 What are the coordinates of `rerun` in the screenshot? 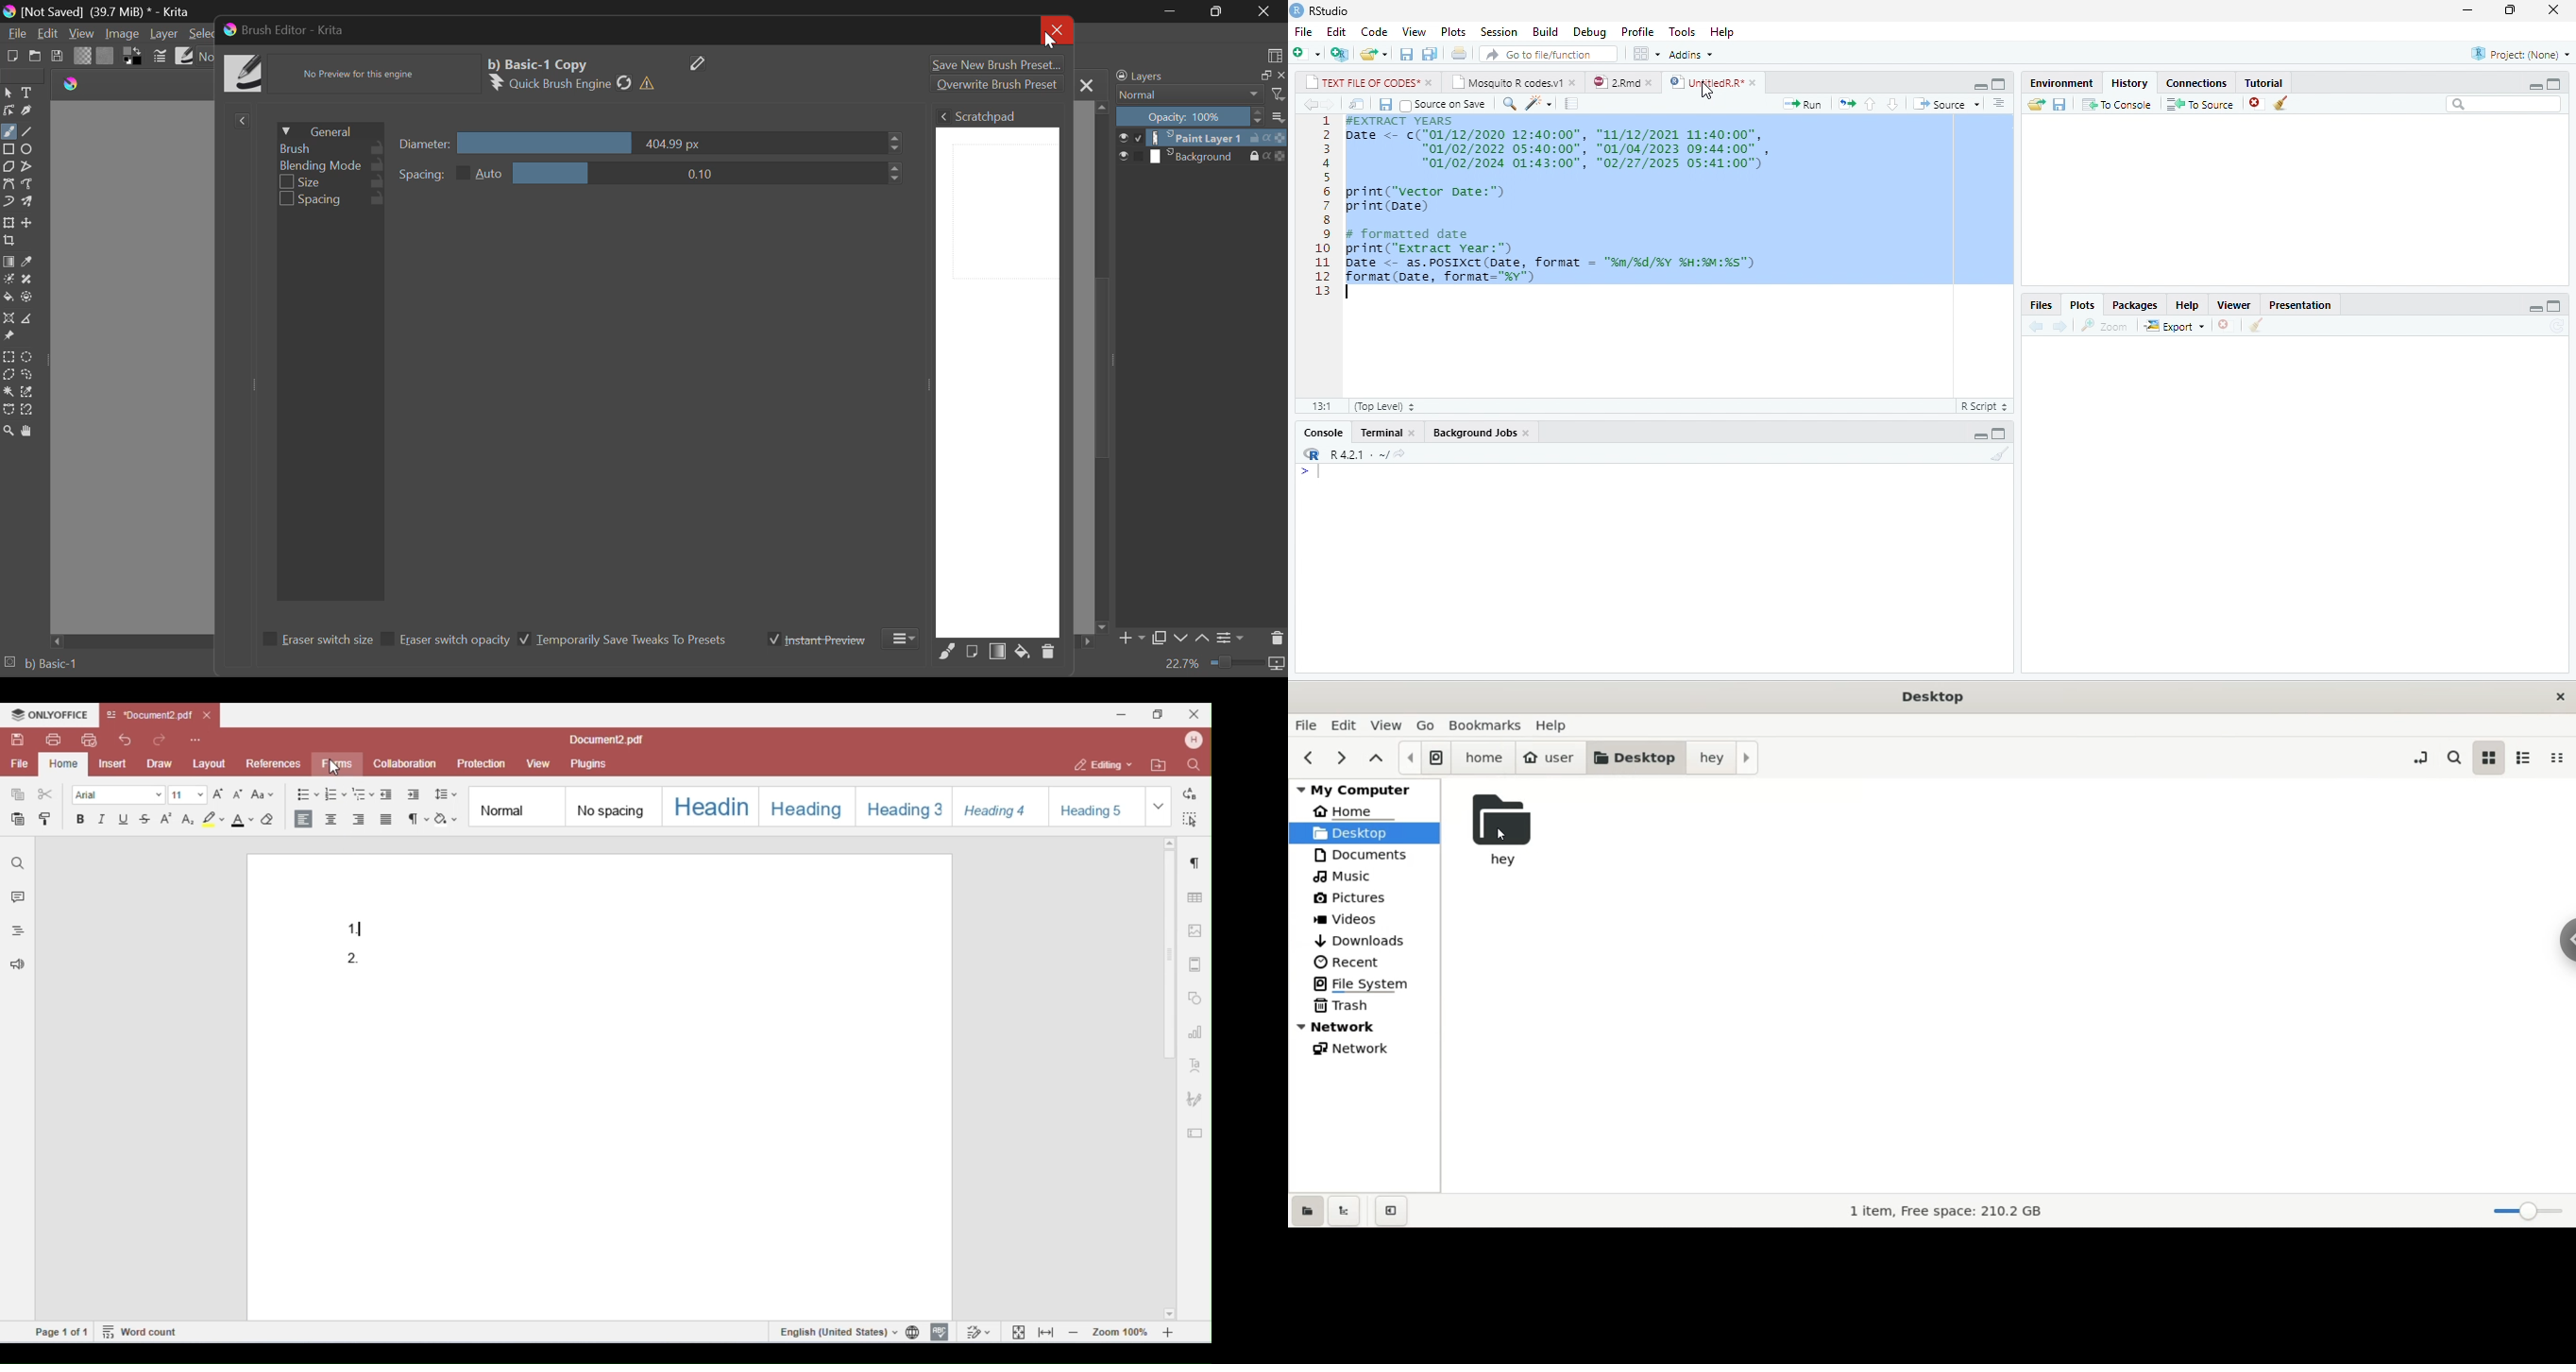 It's located at (1846, 103).